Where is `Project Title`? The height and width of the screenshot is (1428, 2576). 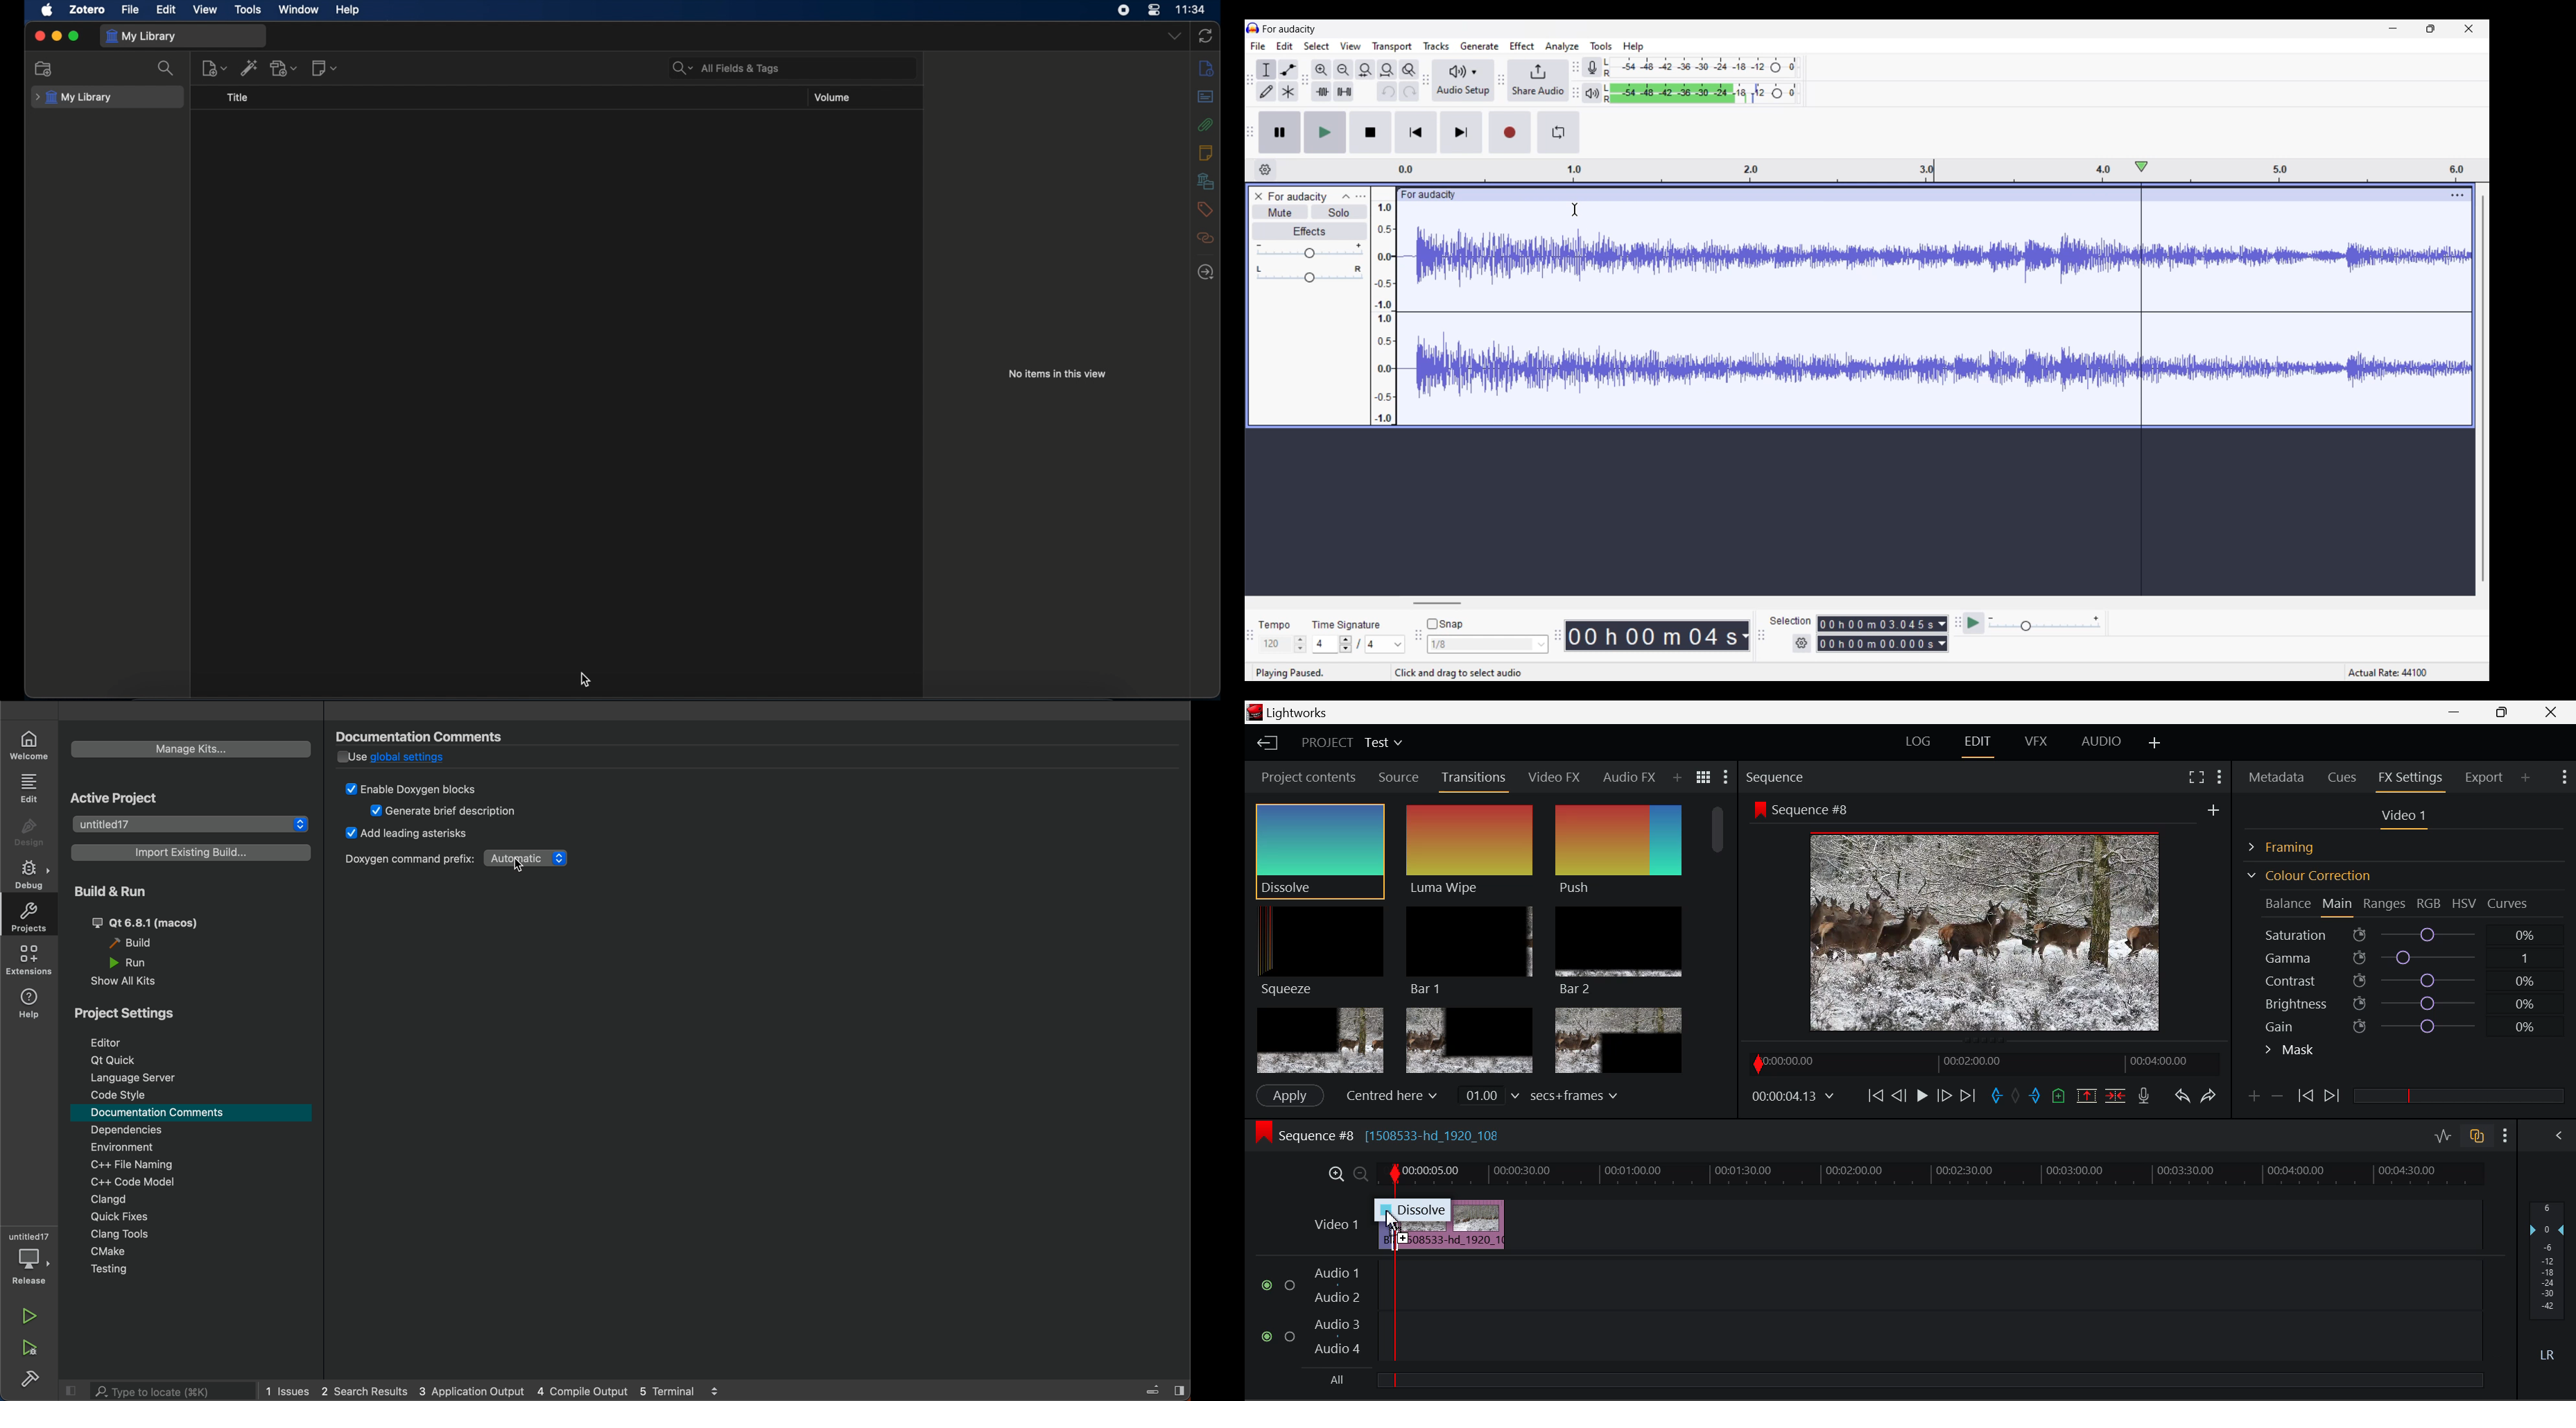
Project Title is located at coordinates (1352, 744).